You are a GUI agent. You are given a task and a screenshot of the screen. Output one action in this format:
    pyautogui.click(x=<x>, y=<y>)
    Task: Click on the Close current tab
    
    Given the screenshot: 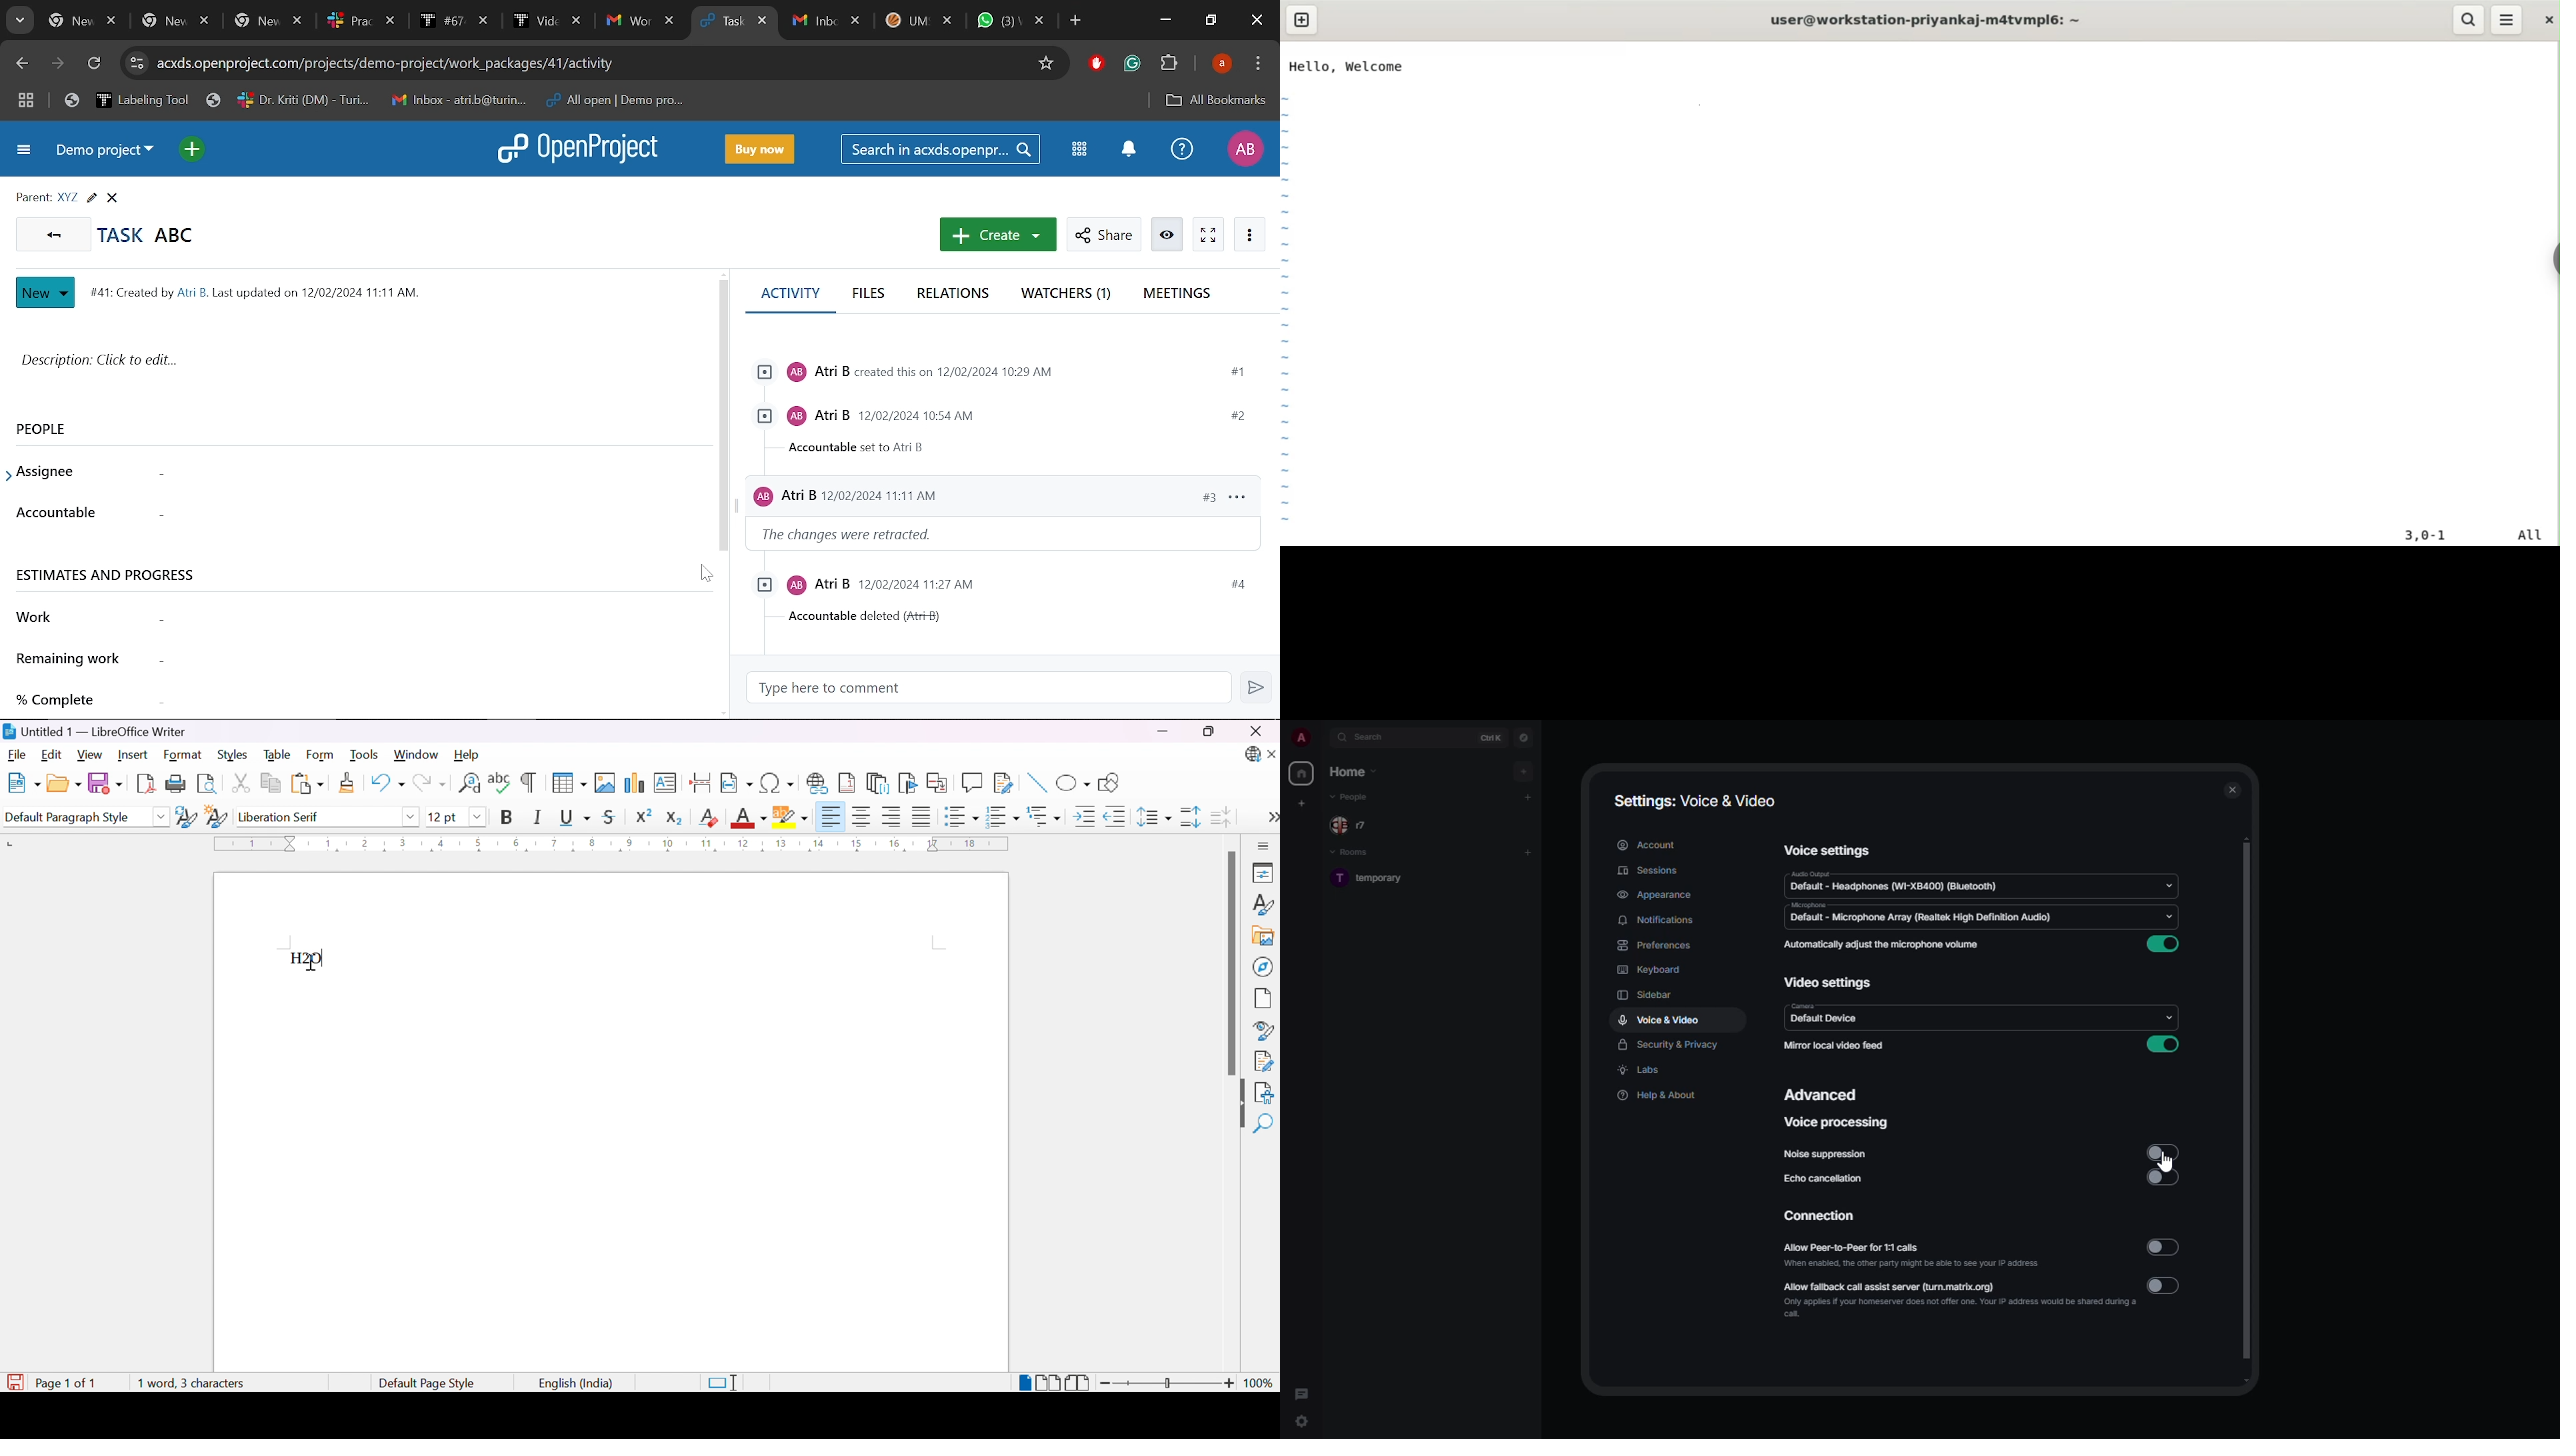 What is the action you would take?
    pyautogui.click(x=763, y=23)
    